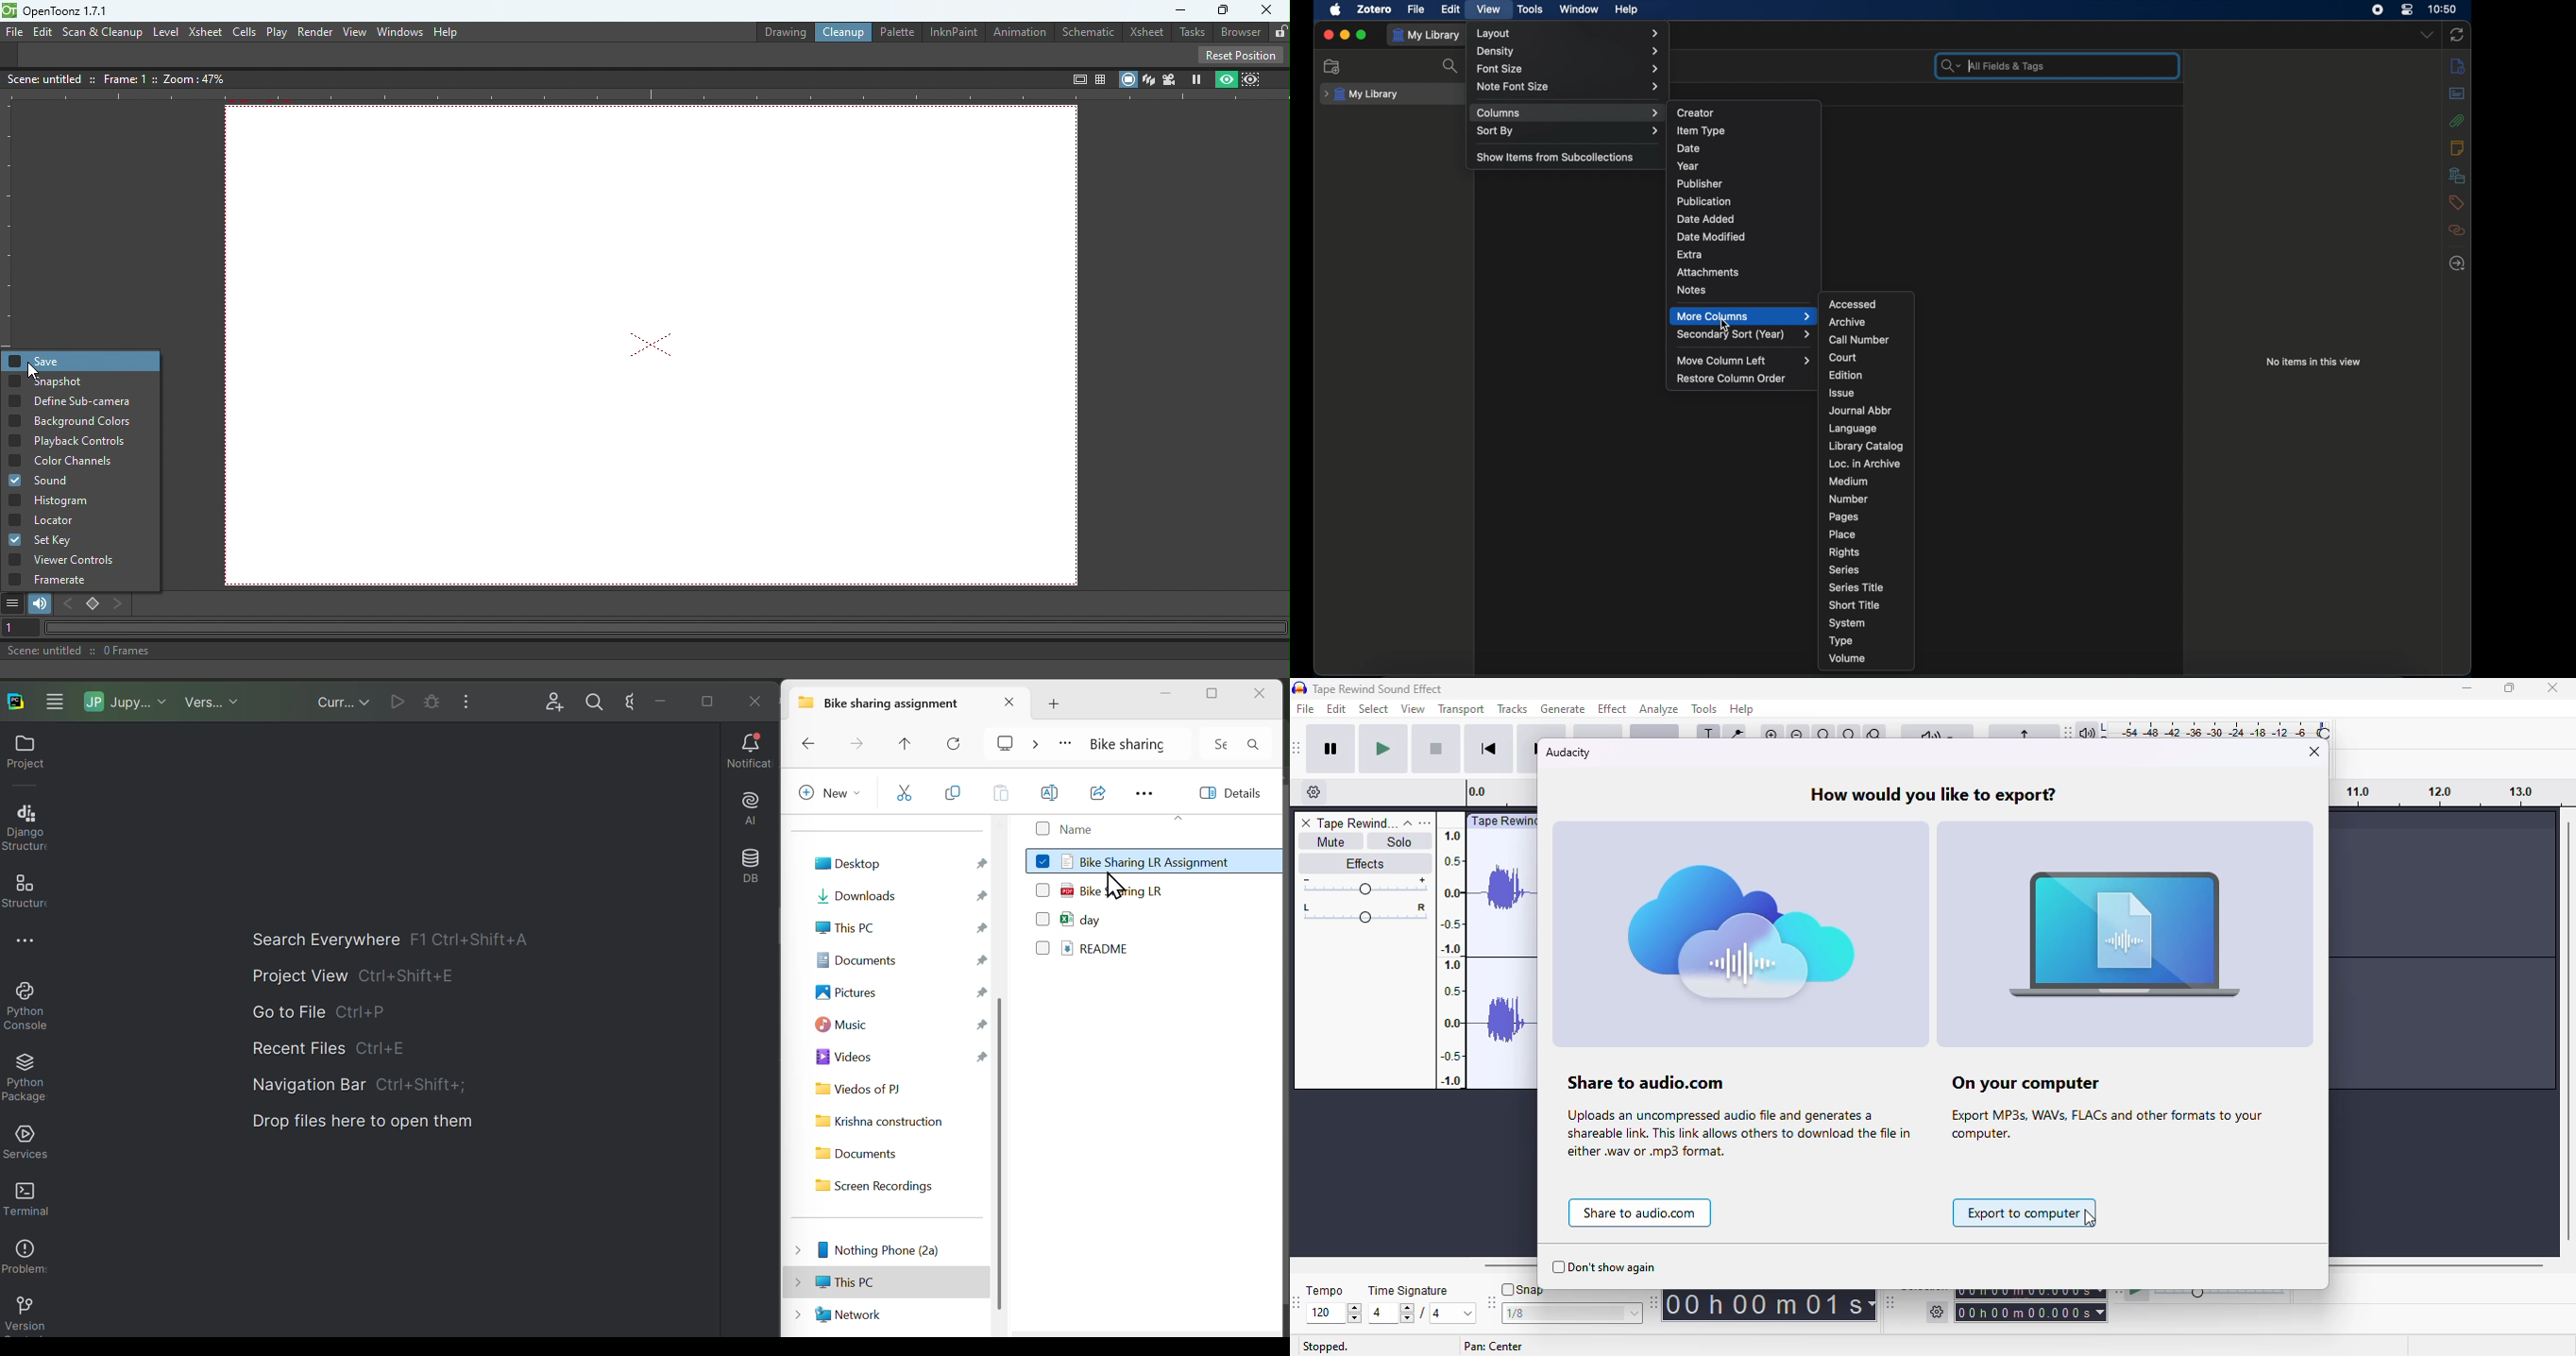 The height and width of the screenshot is (1372, 2576). Describe the element at coordinates (898, 863) in the screenshot. I see `Desktop` at that location.